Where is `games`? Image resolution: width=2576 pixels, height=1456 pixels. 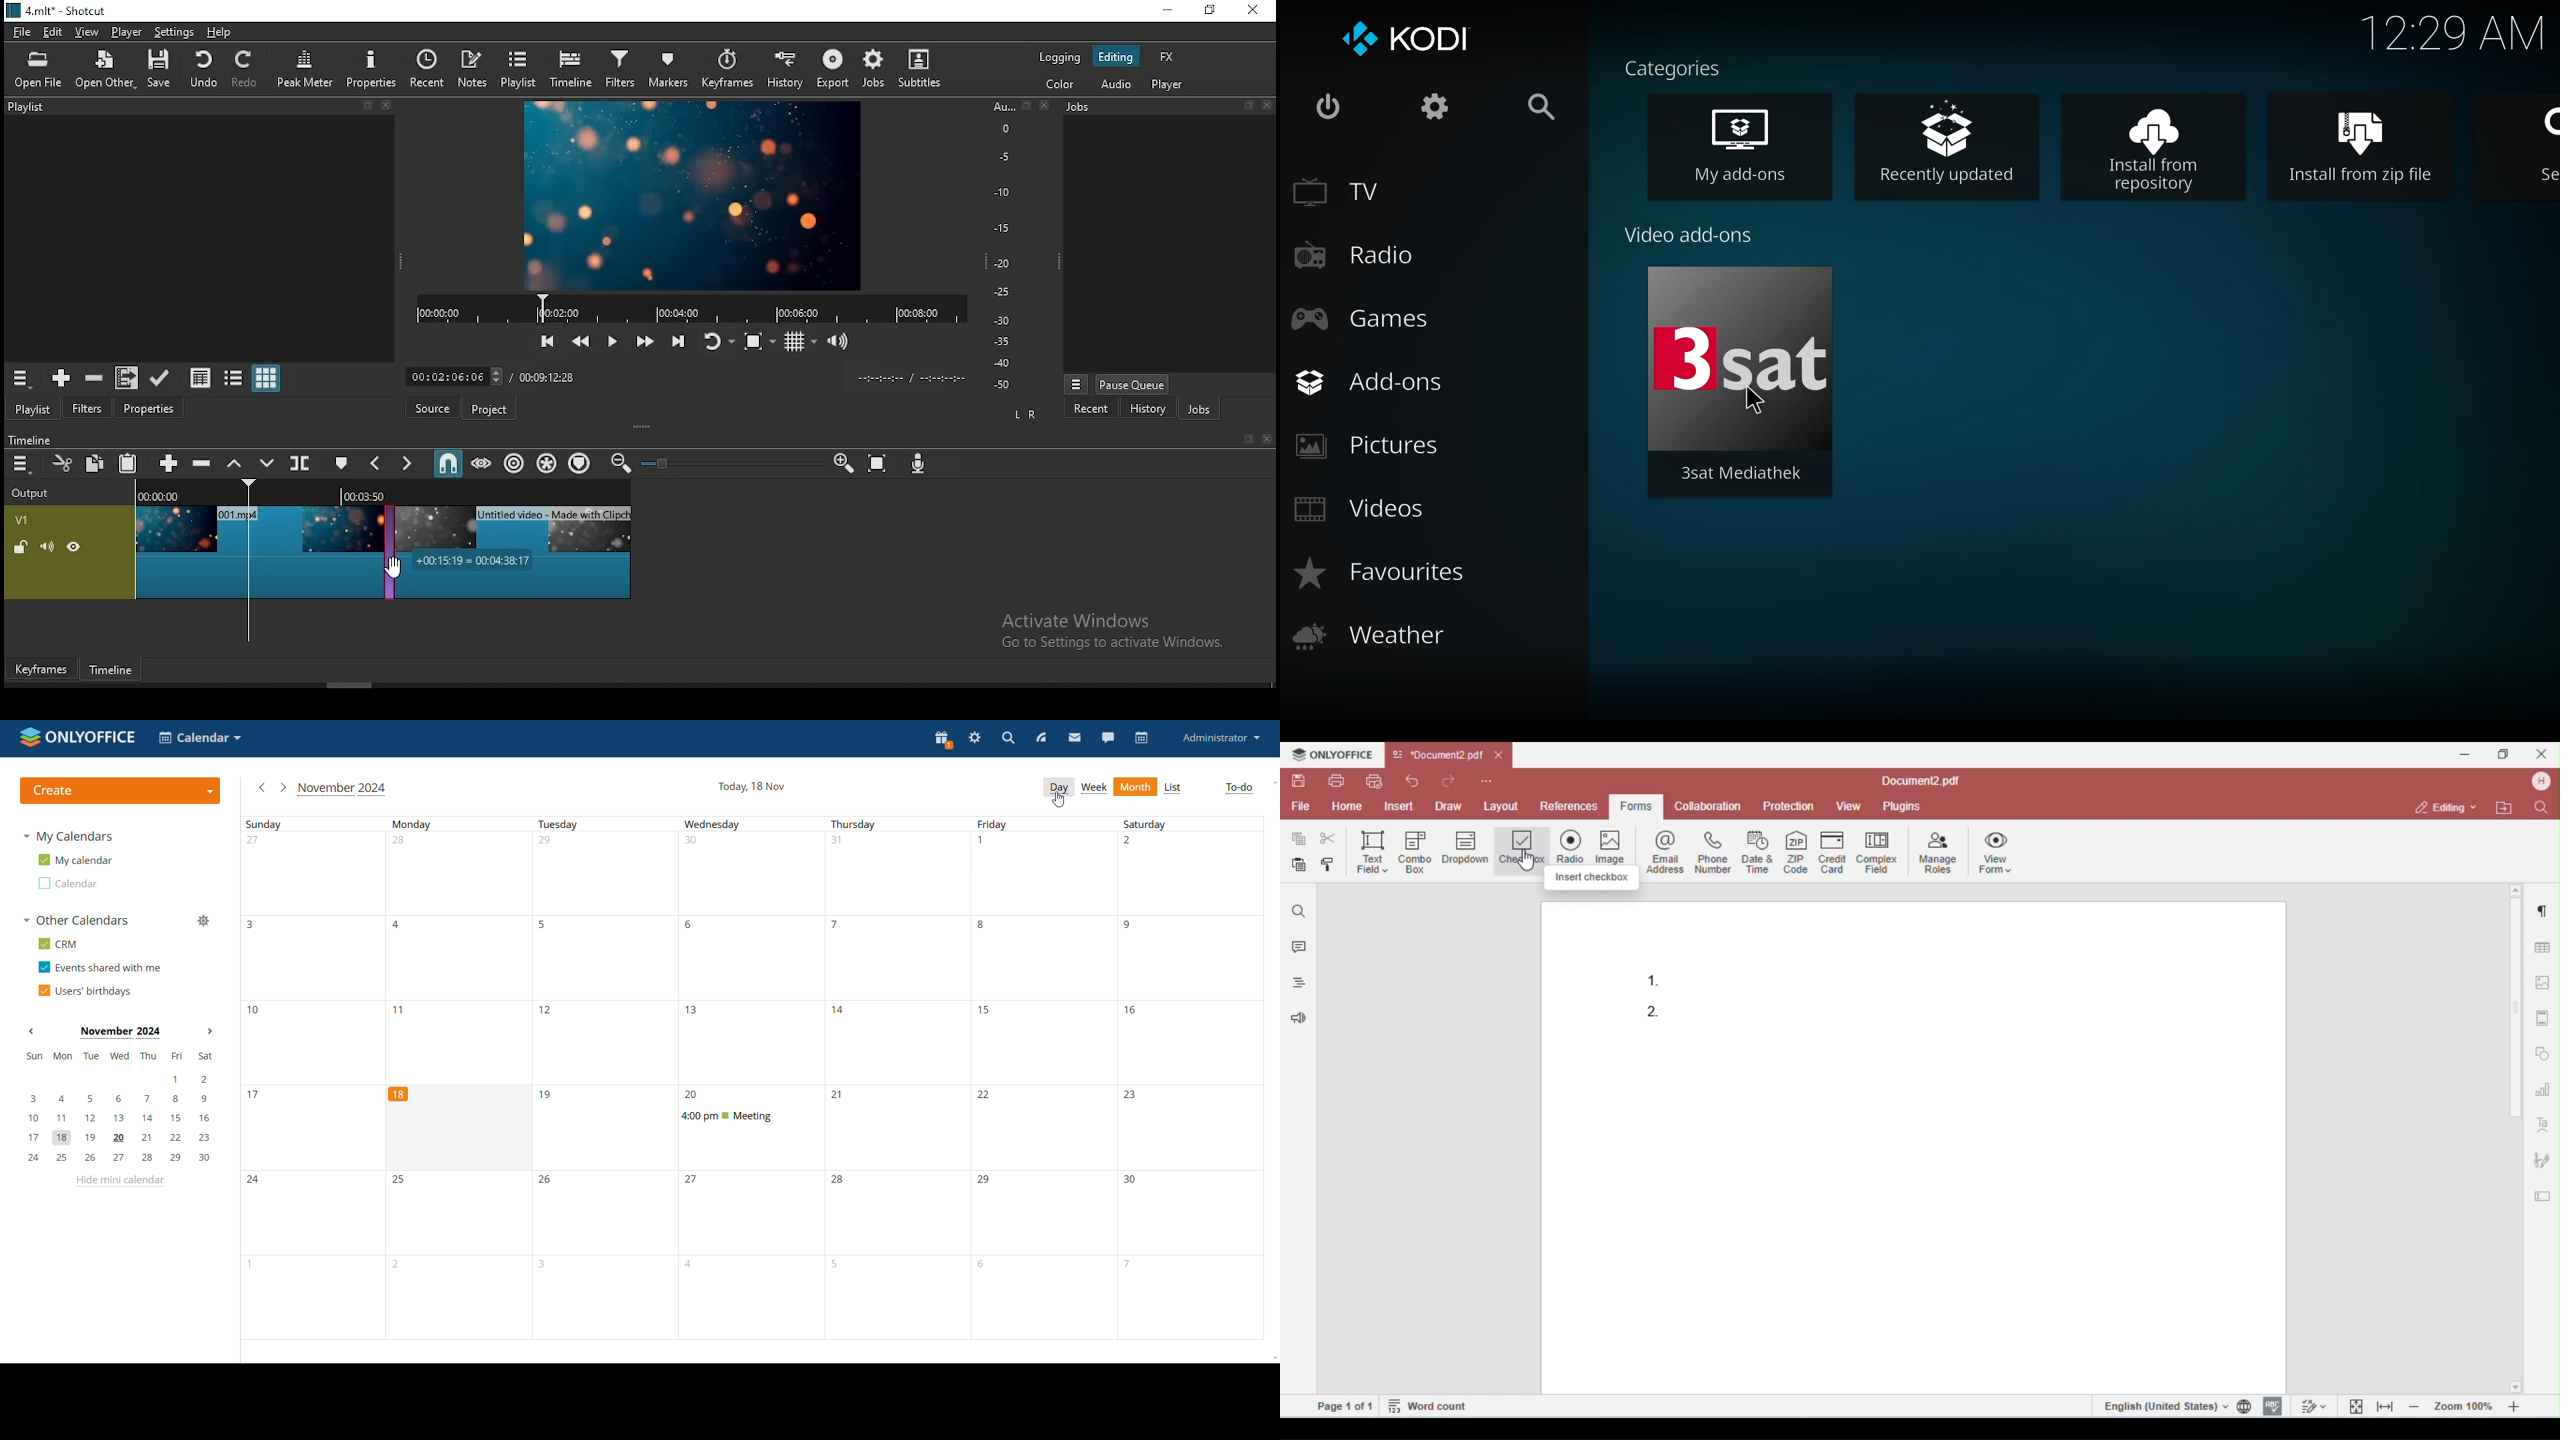 games is located at coordinates (1373, 319).